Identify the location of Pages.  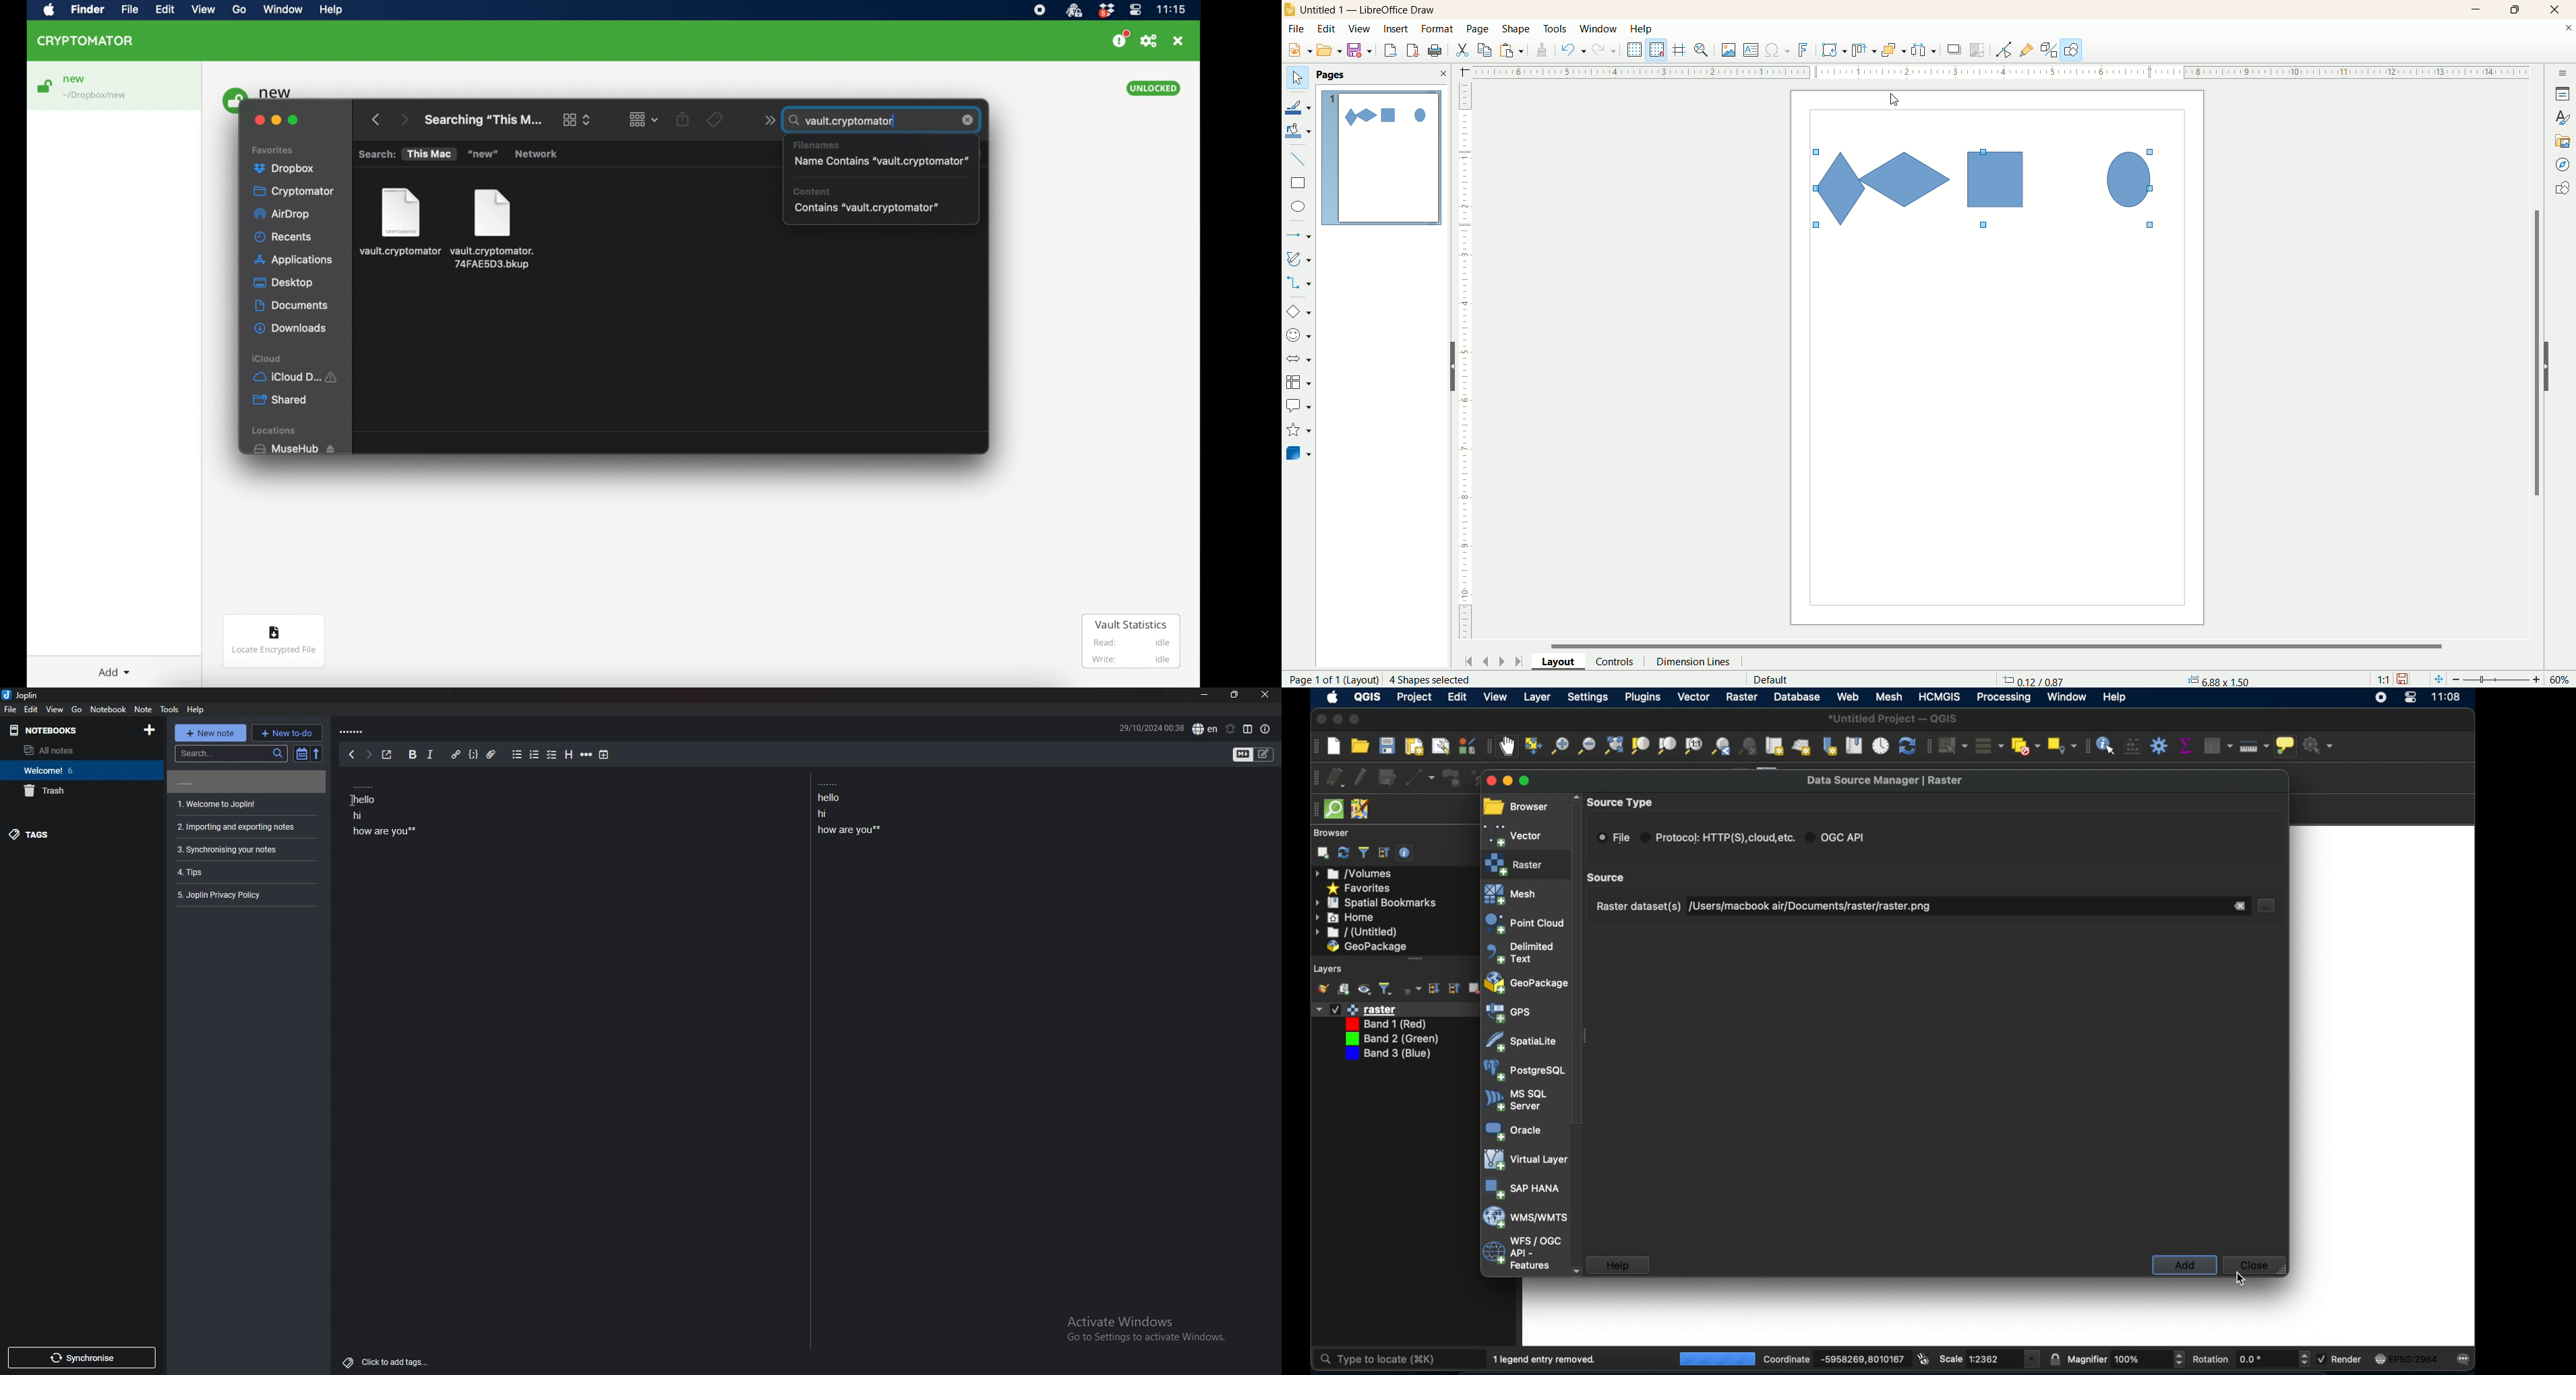
(1334, 75).